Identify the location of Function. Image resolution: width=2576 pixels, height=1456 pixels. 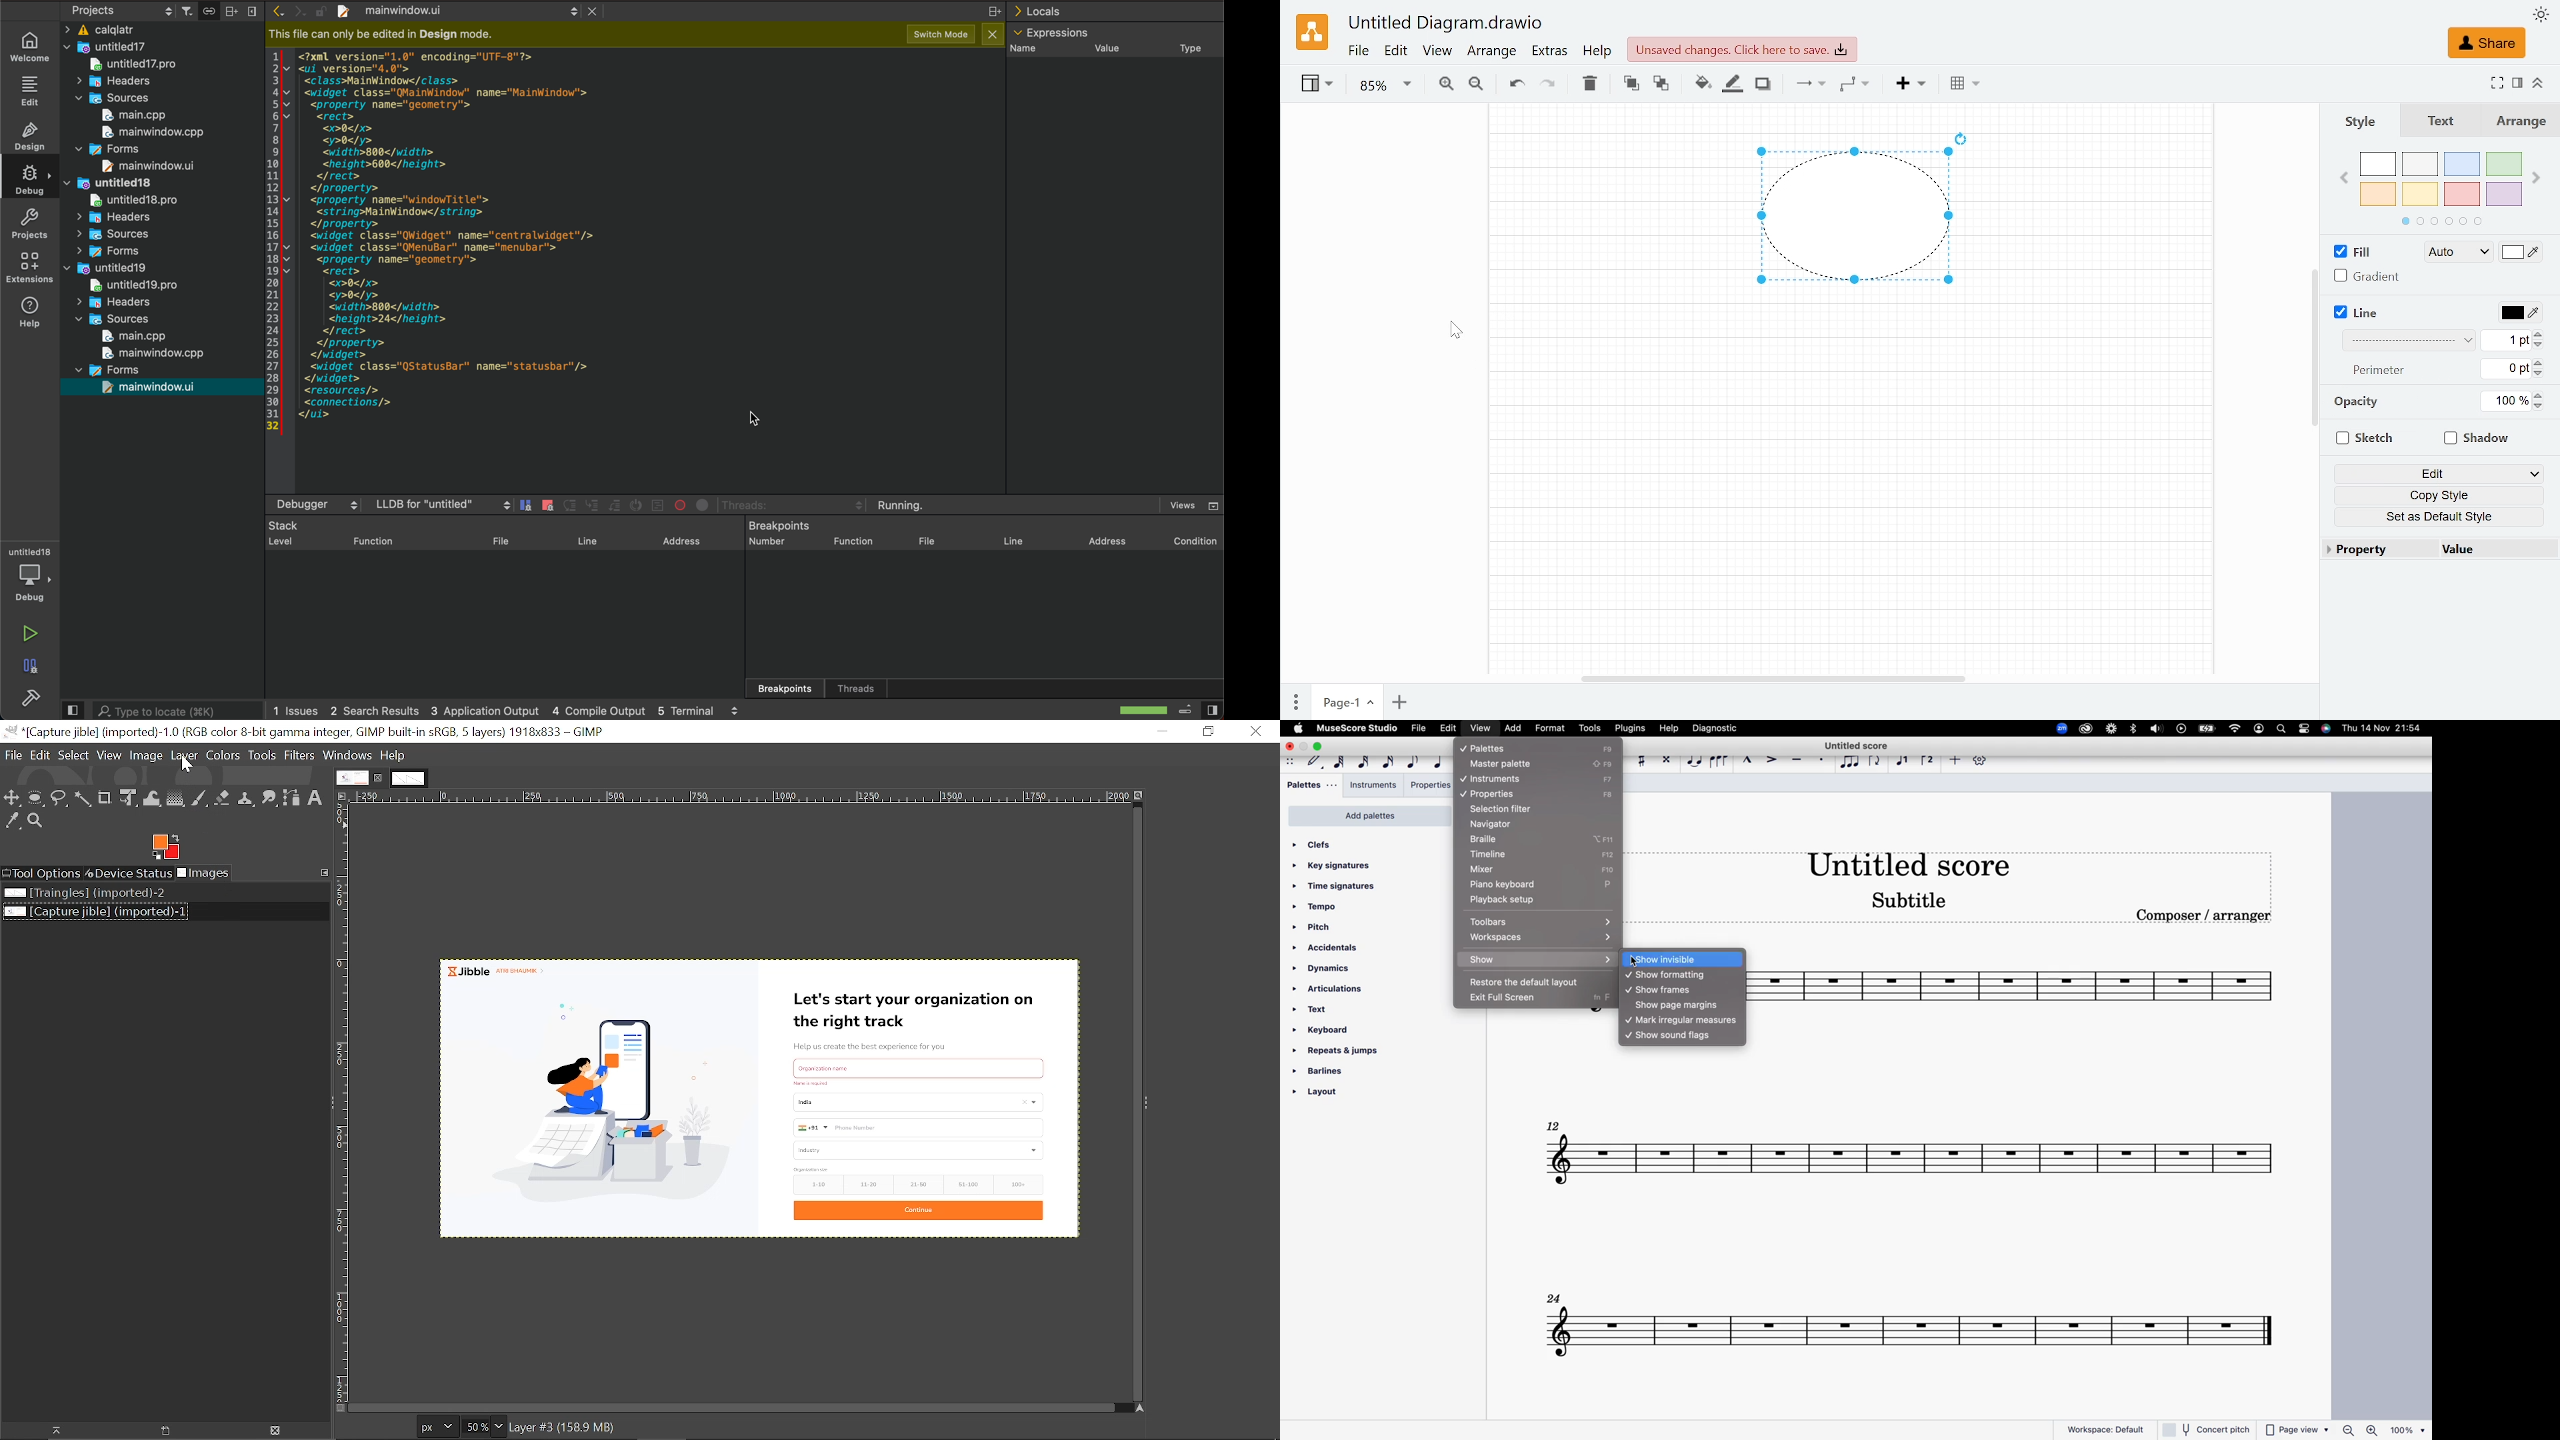
(856, 541).